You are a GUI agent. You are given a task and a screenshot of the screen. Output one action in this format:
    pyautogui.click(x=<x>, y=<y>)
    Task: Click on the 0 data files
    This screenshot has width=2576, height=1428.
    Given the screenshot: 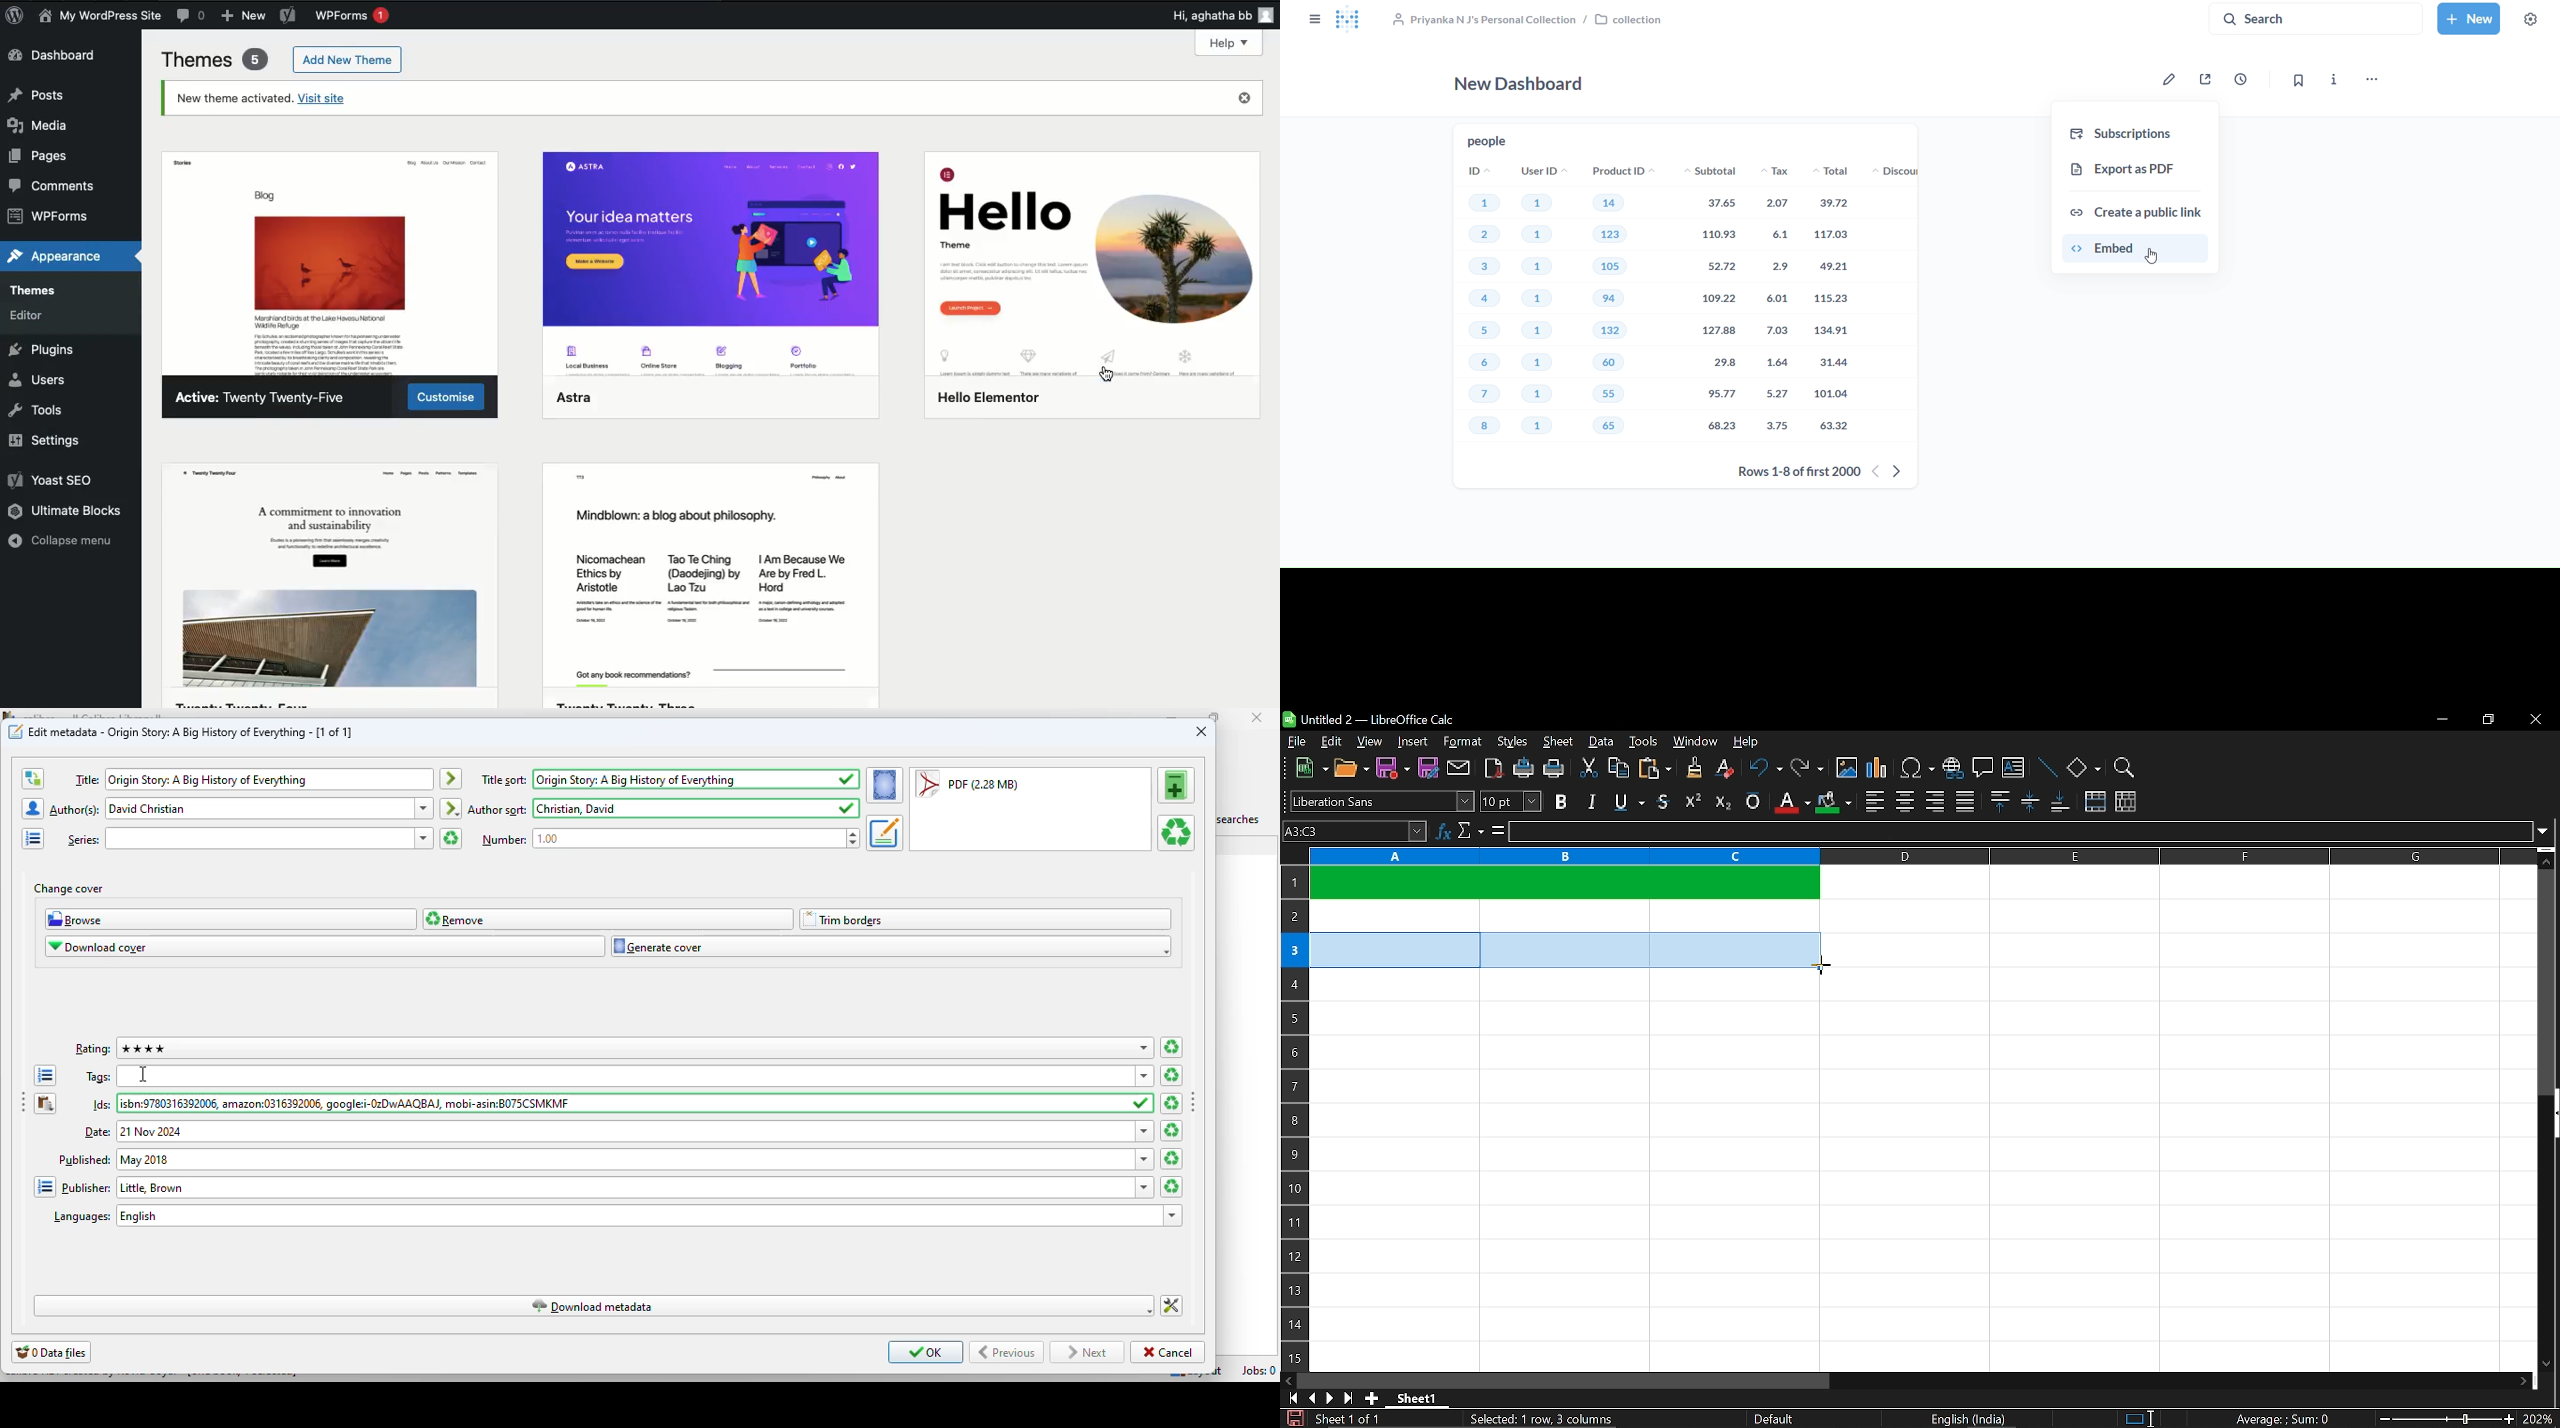 What is the action you would take?
    pyautogui.click(x=51, y=1353)
    